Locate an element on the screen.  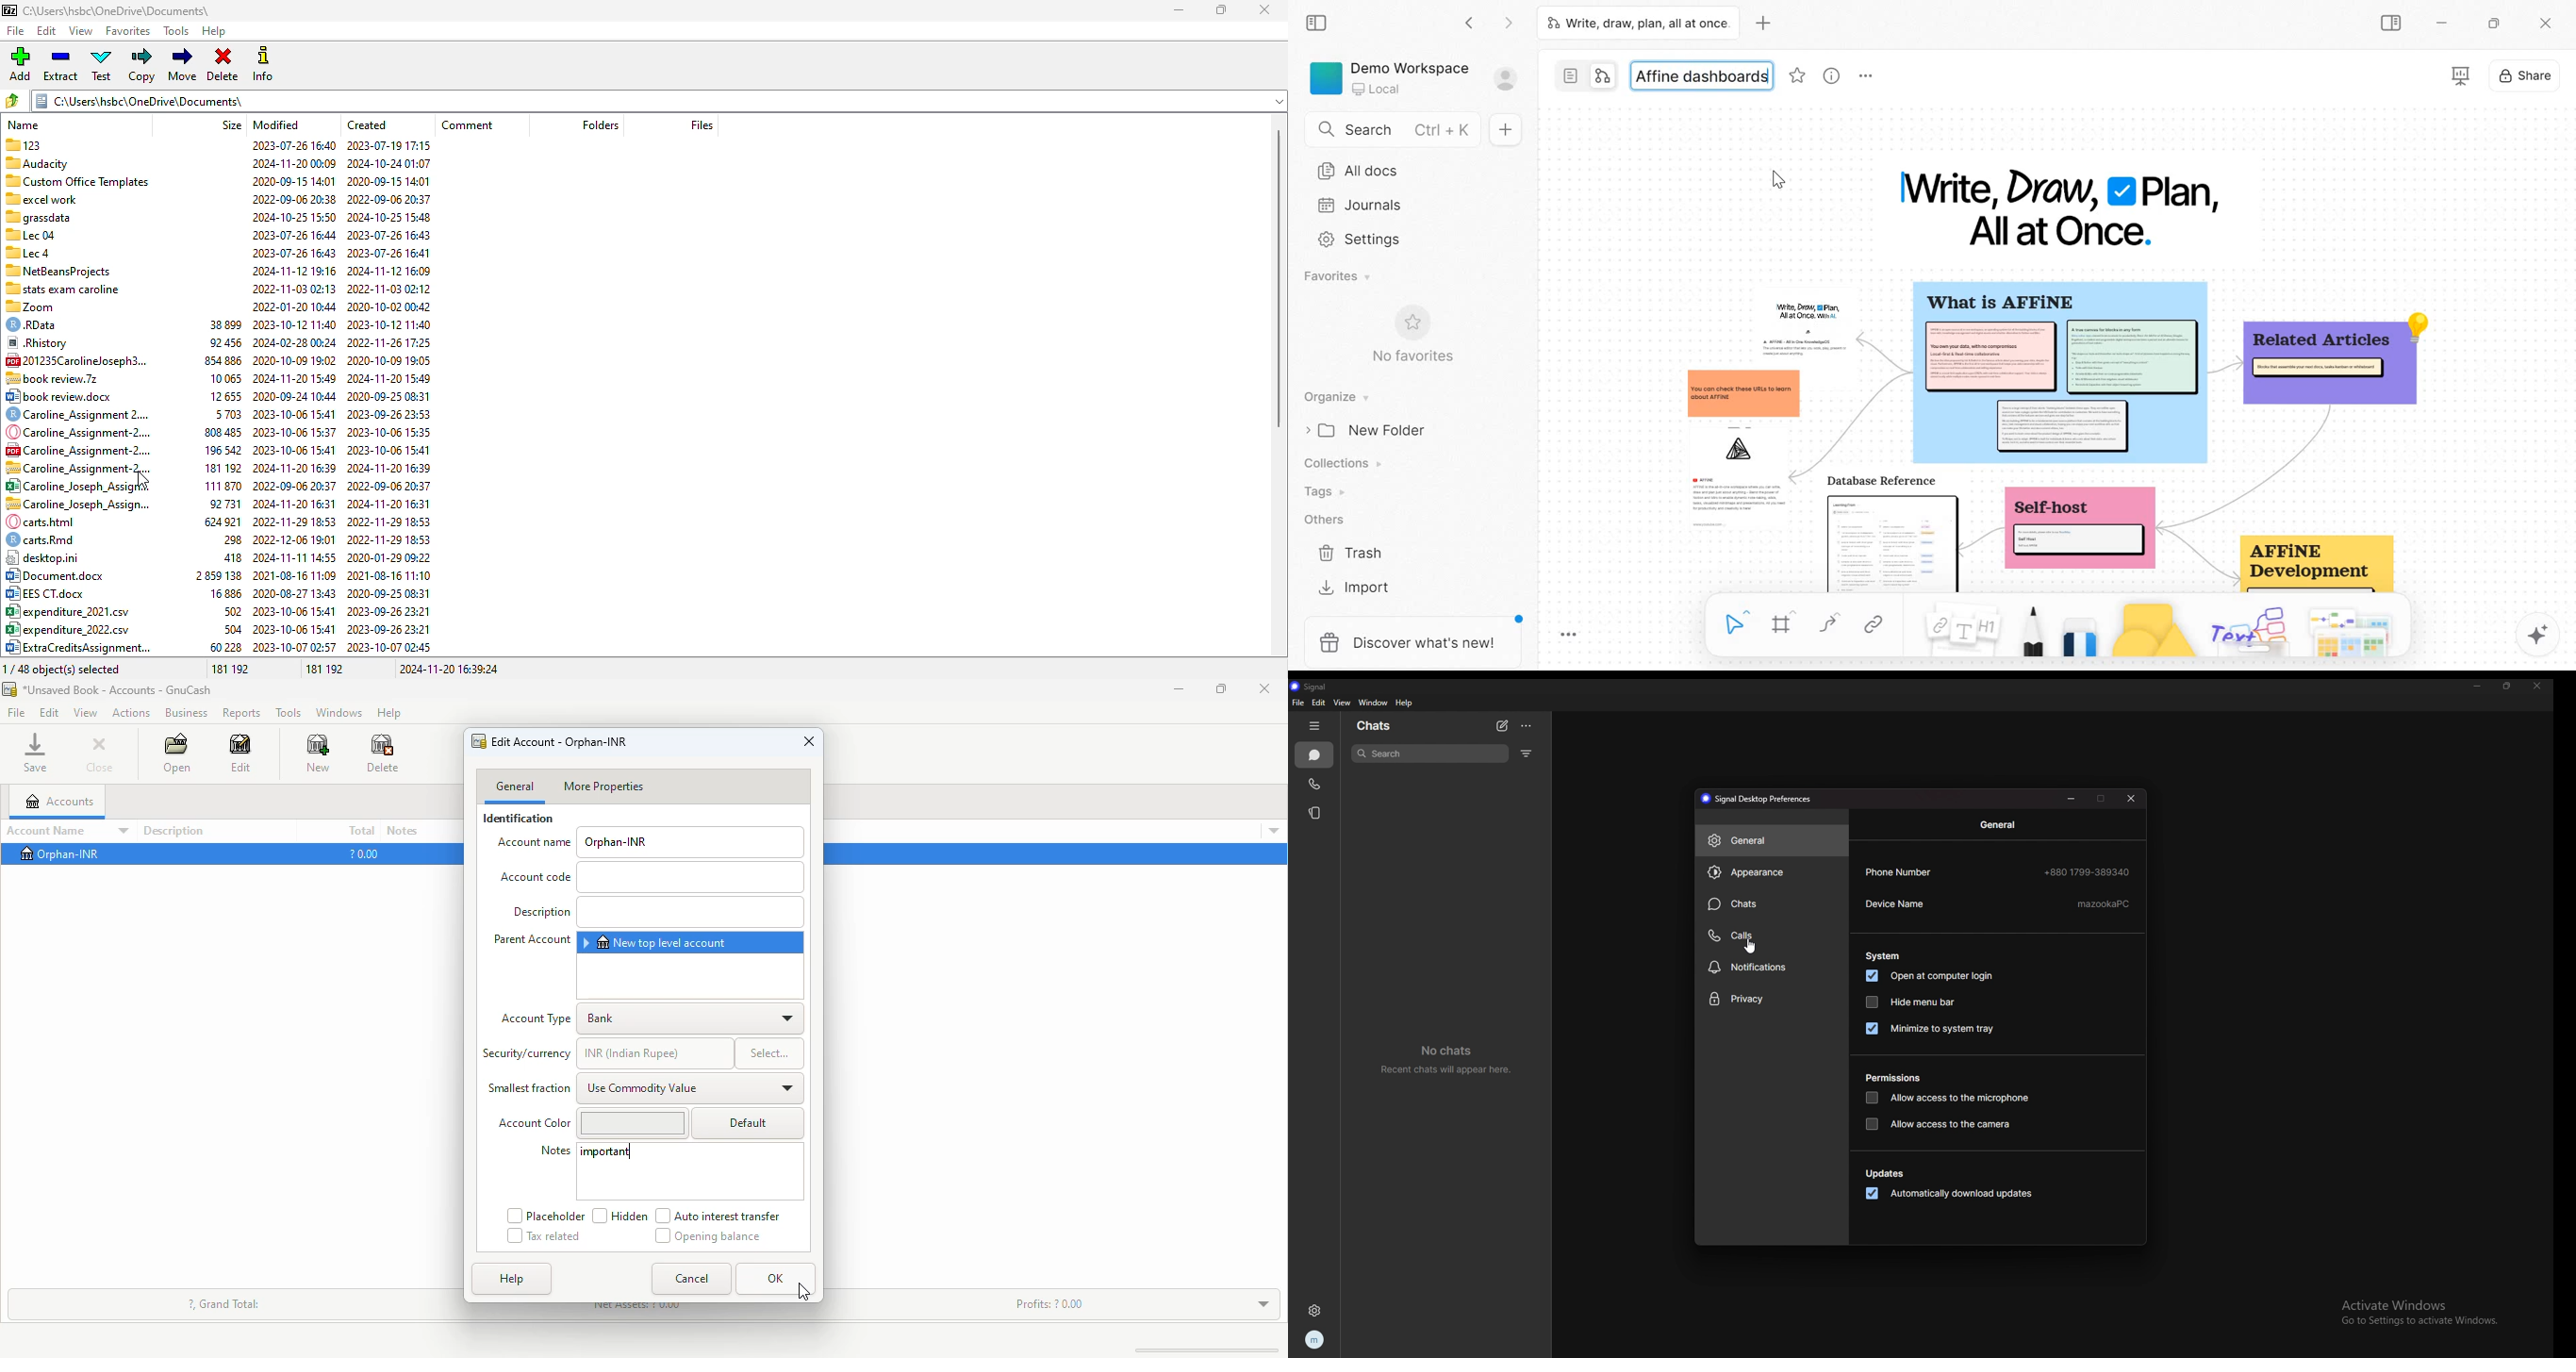
 201235CarolineJoseph3... 854886 2020-10-09 19:02 2020-10-09 19:05 is located at coordinates (219, 360).